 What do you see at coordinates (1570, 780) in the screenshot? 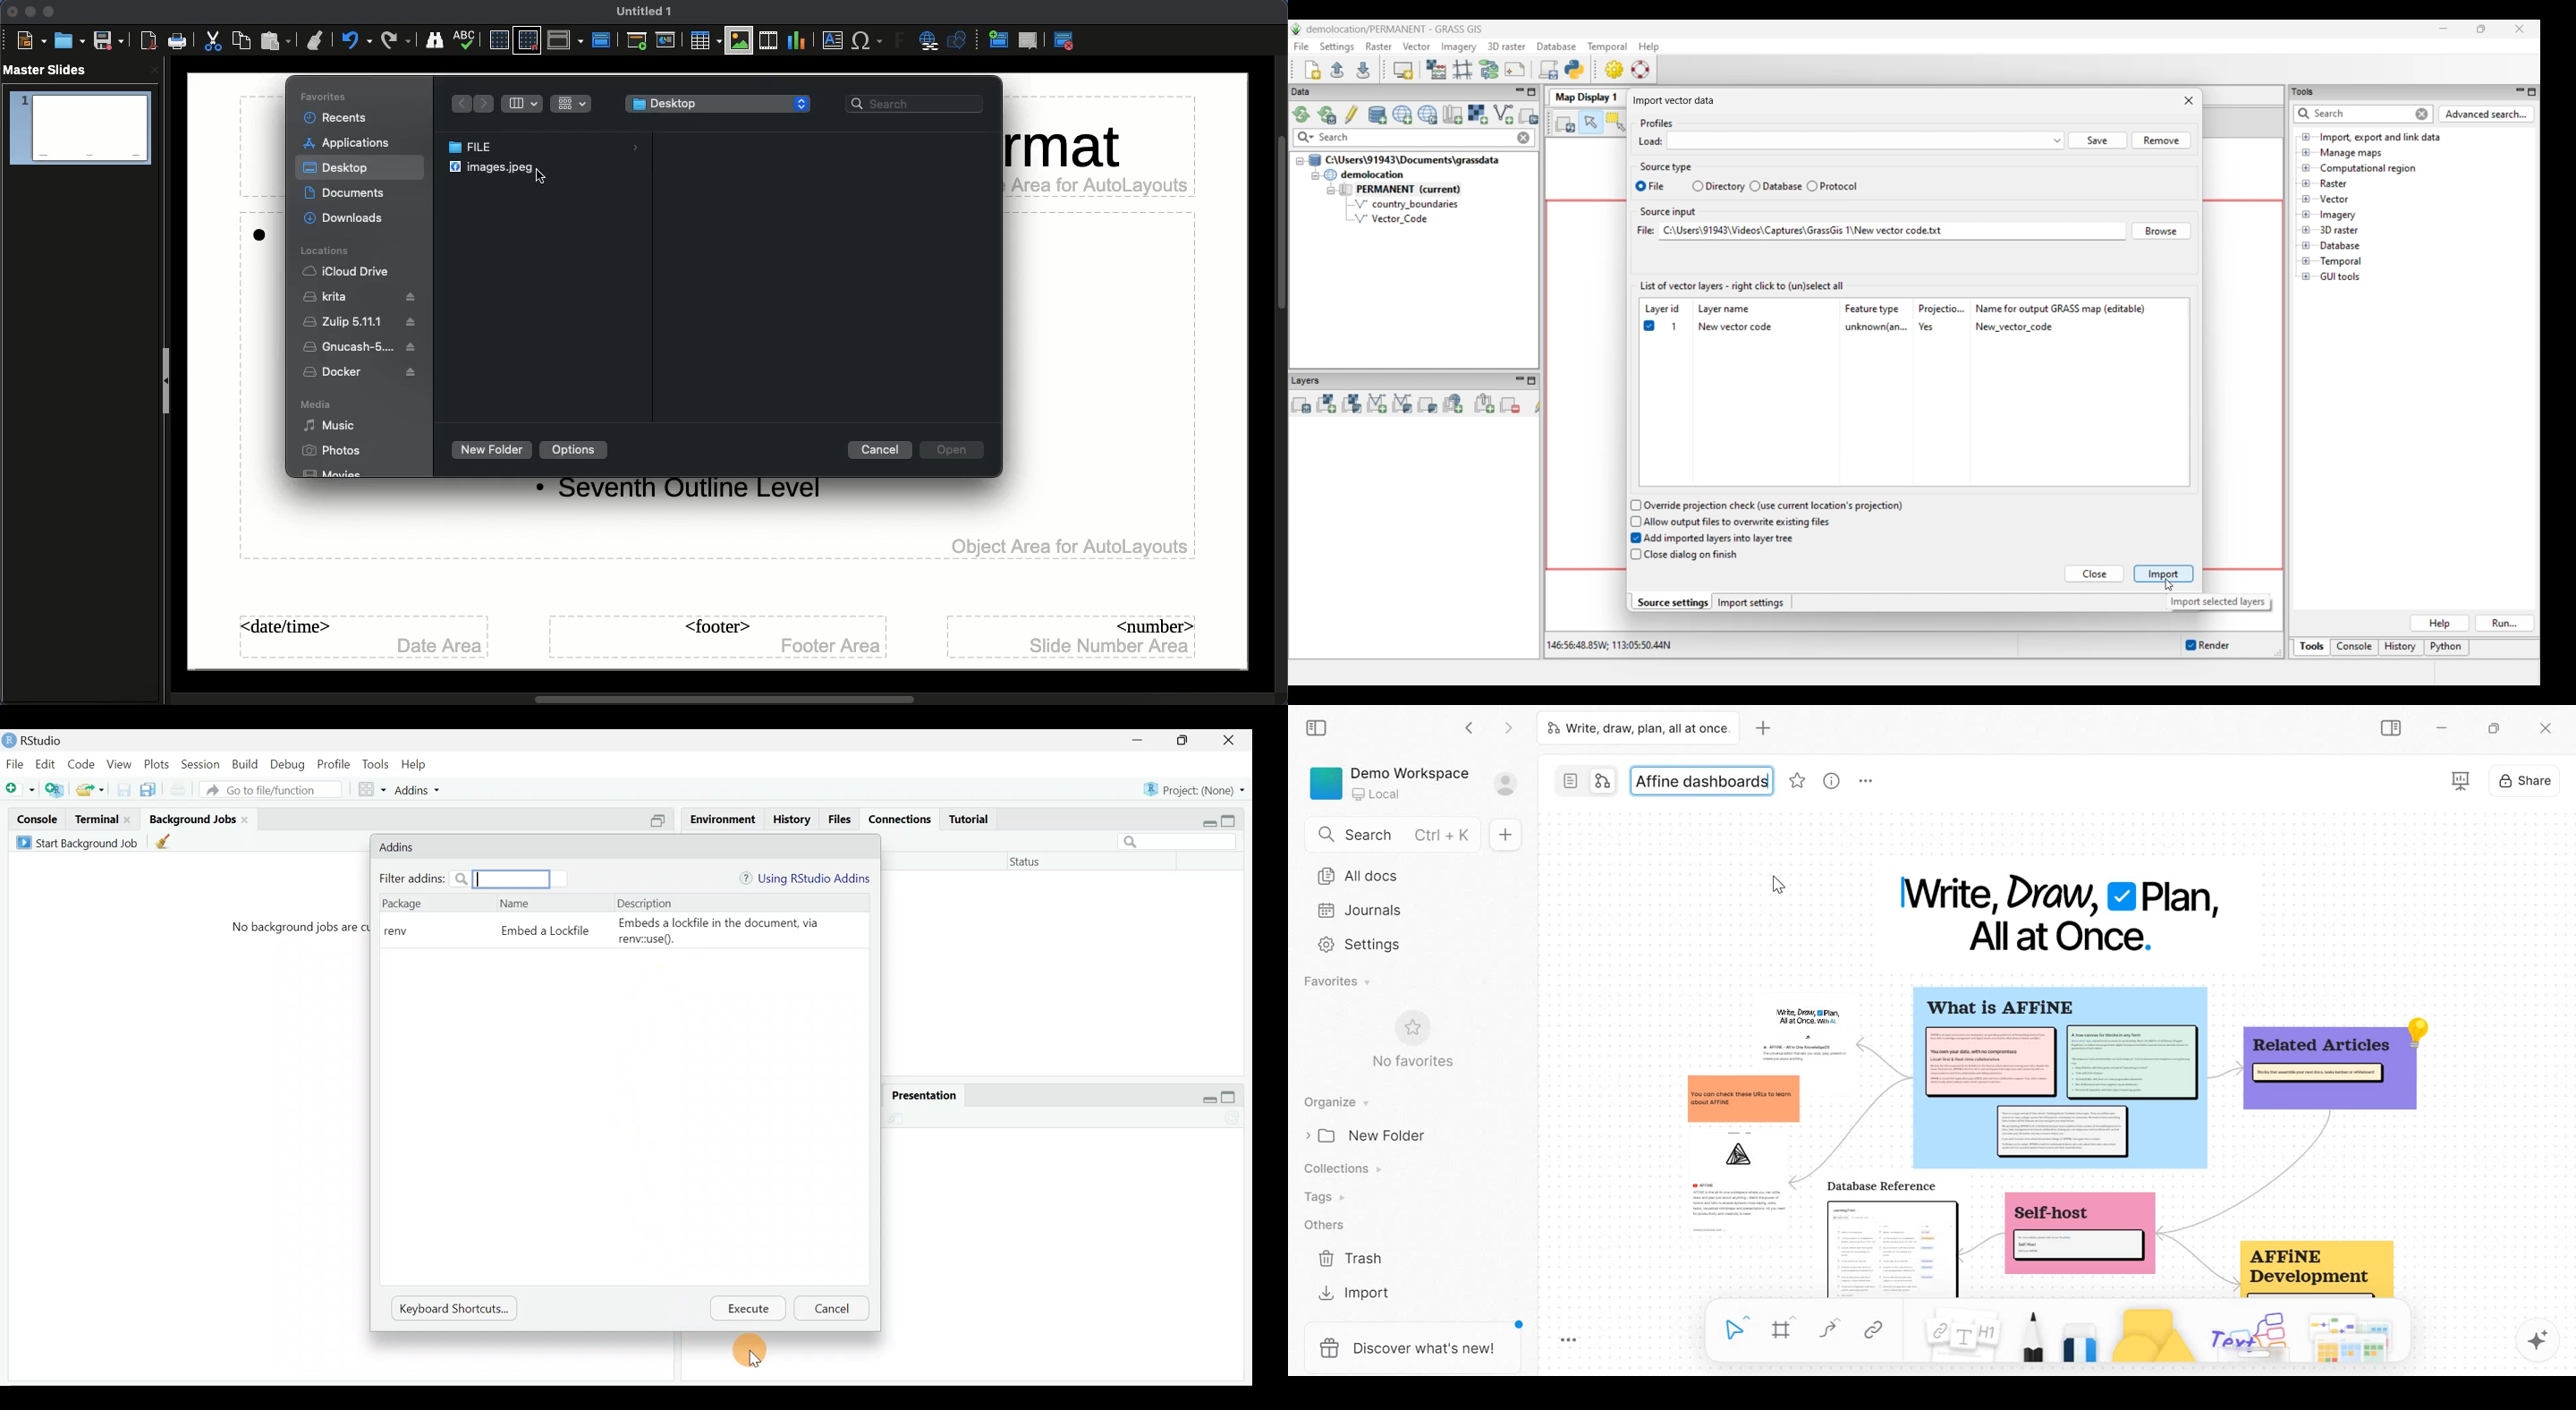
I see `page mode` at bounding box center [1570, 780].